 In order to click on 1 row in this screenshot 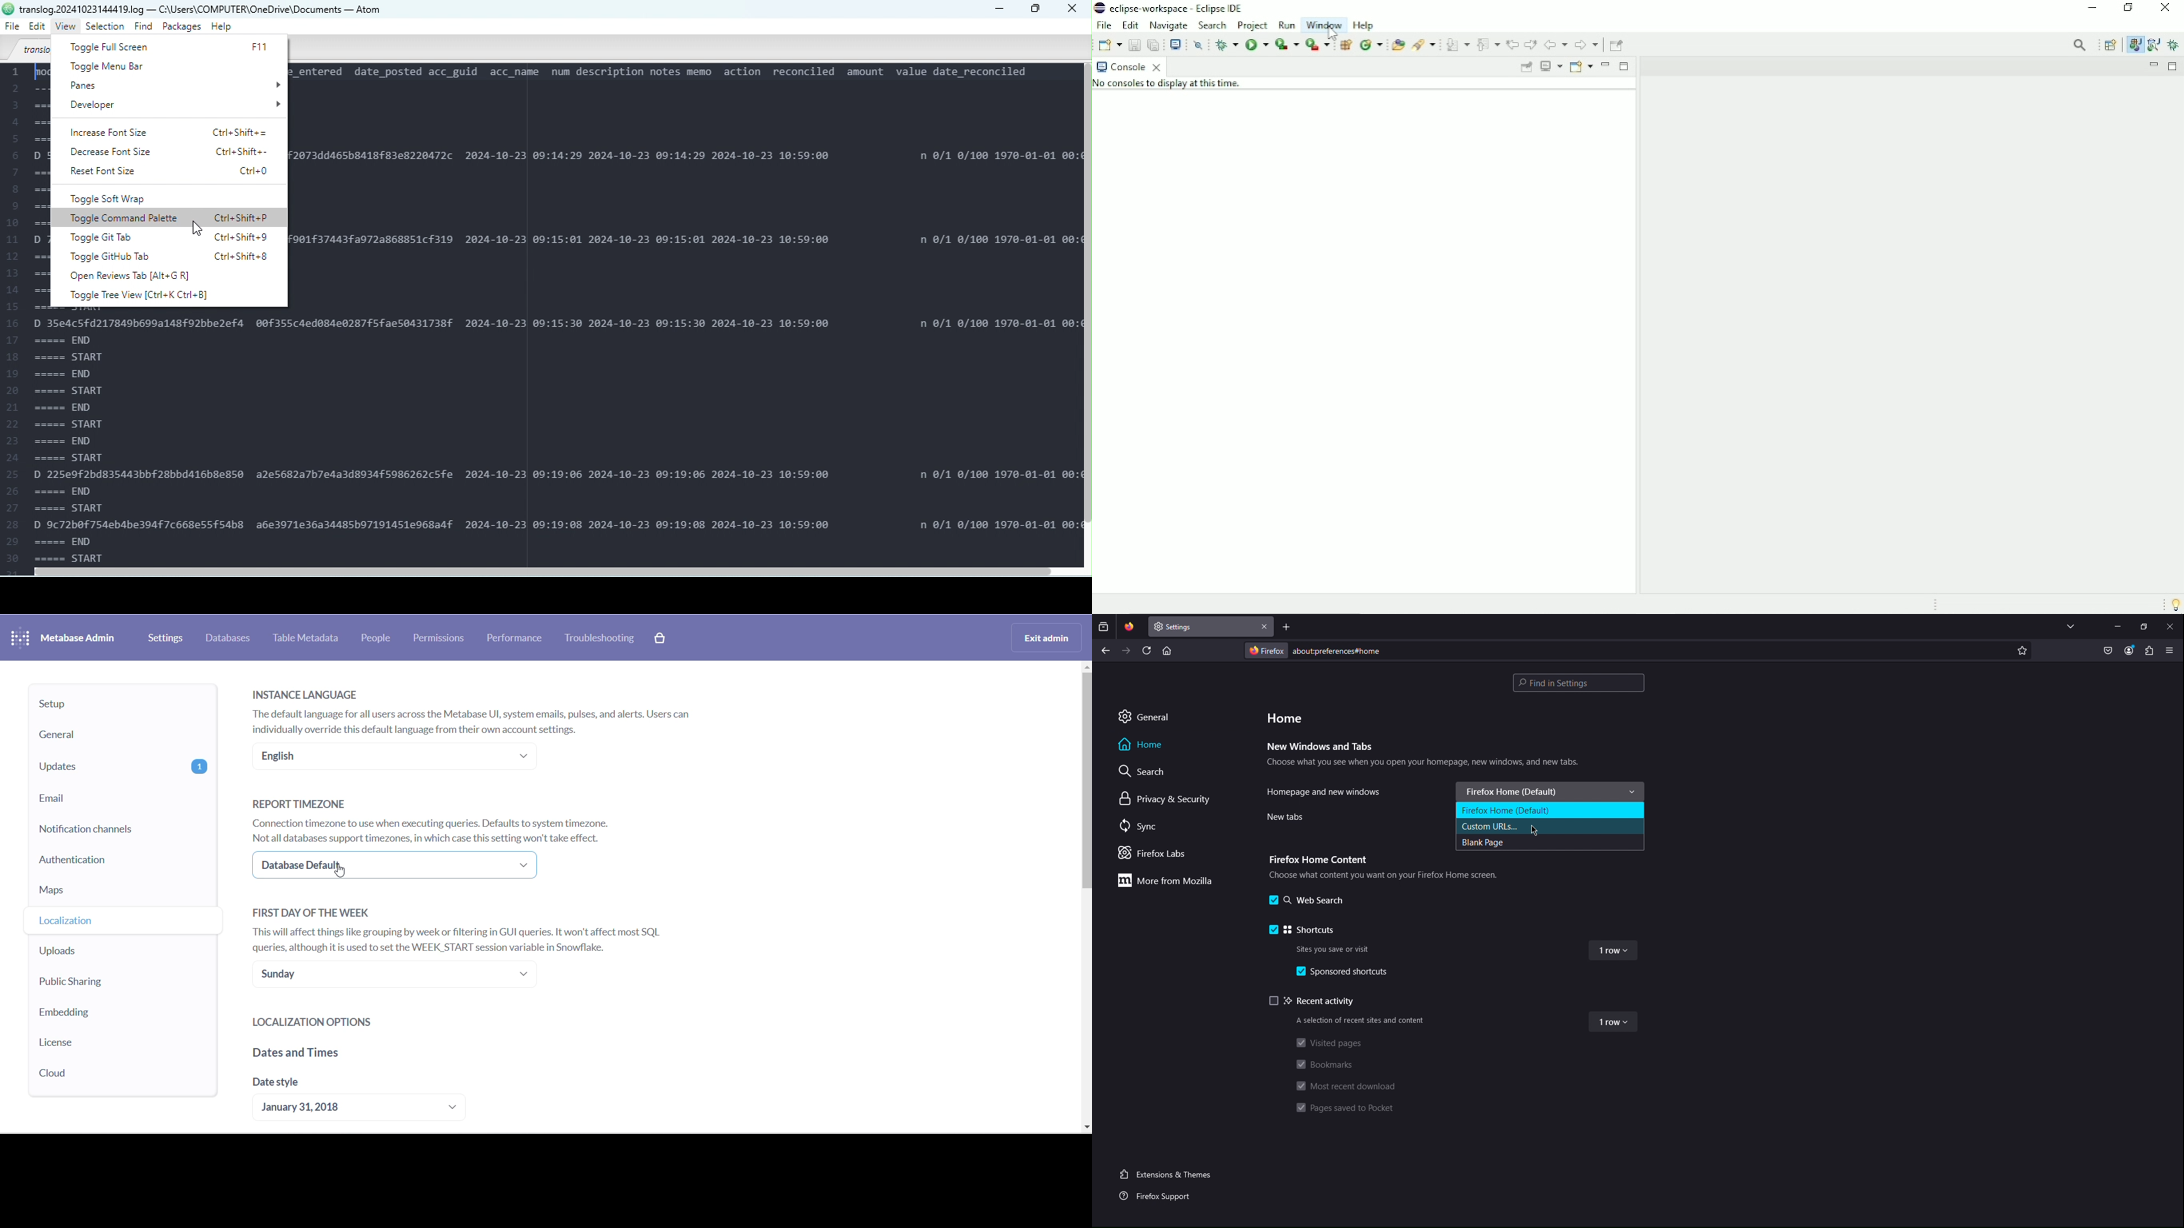, I will do `click(1612, 951)`.